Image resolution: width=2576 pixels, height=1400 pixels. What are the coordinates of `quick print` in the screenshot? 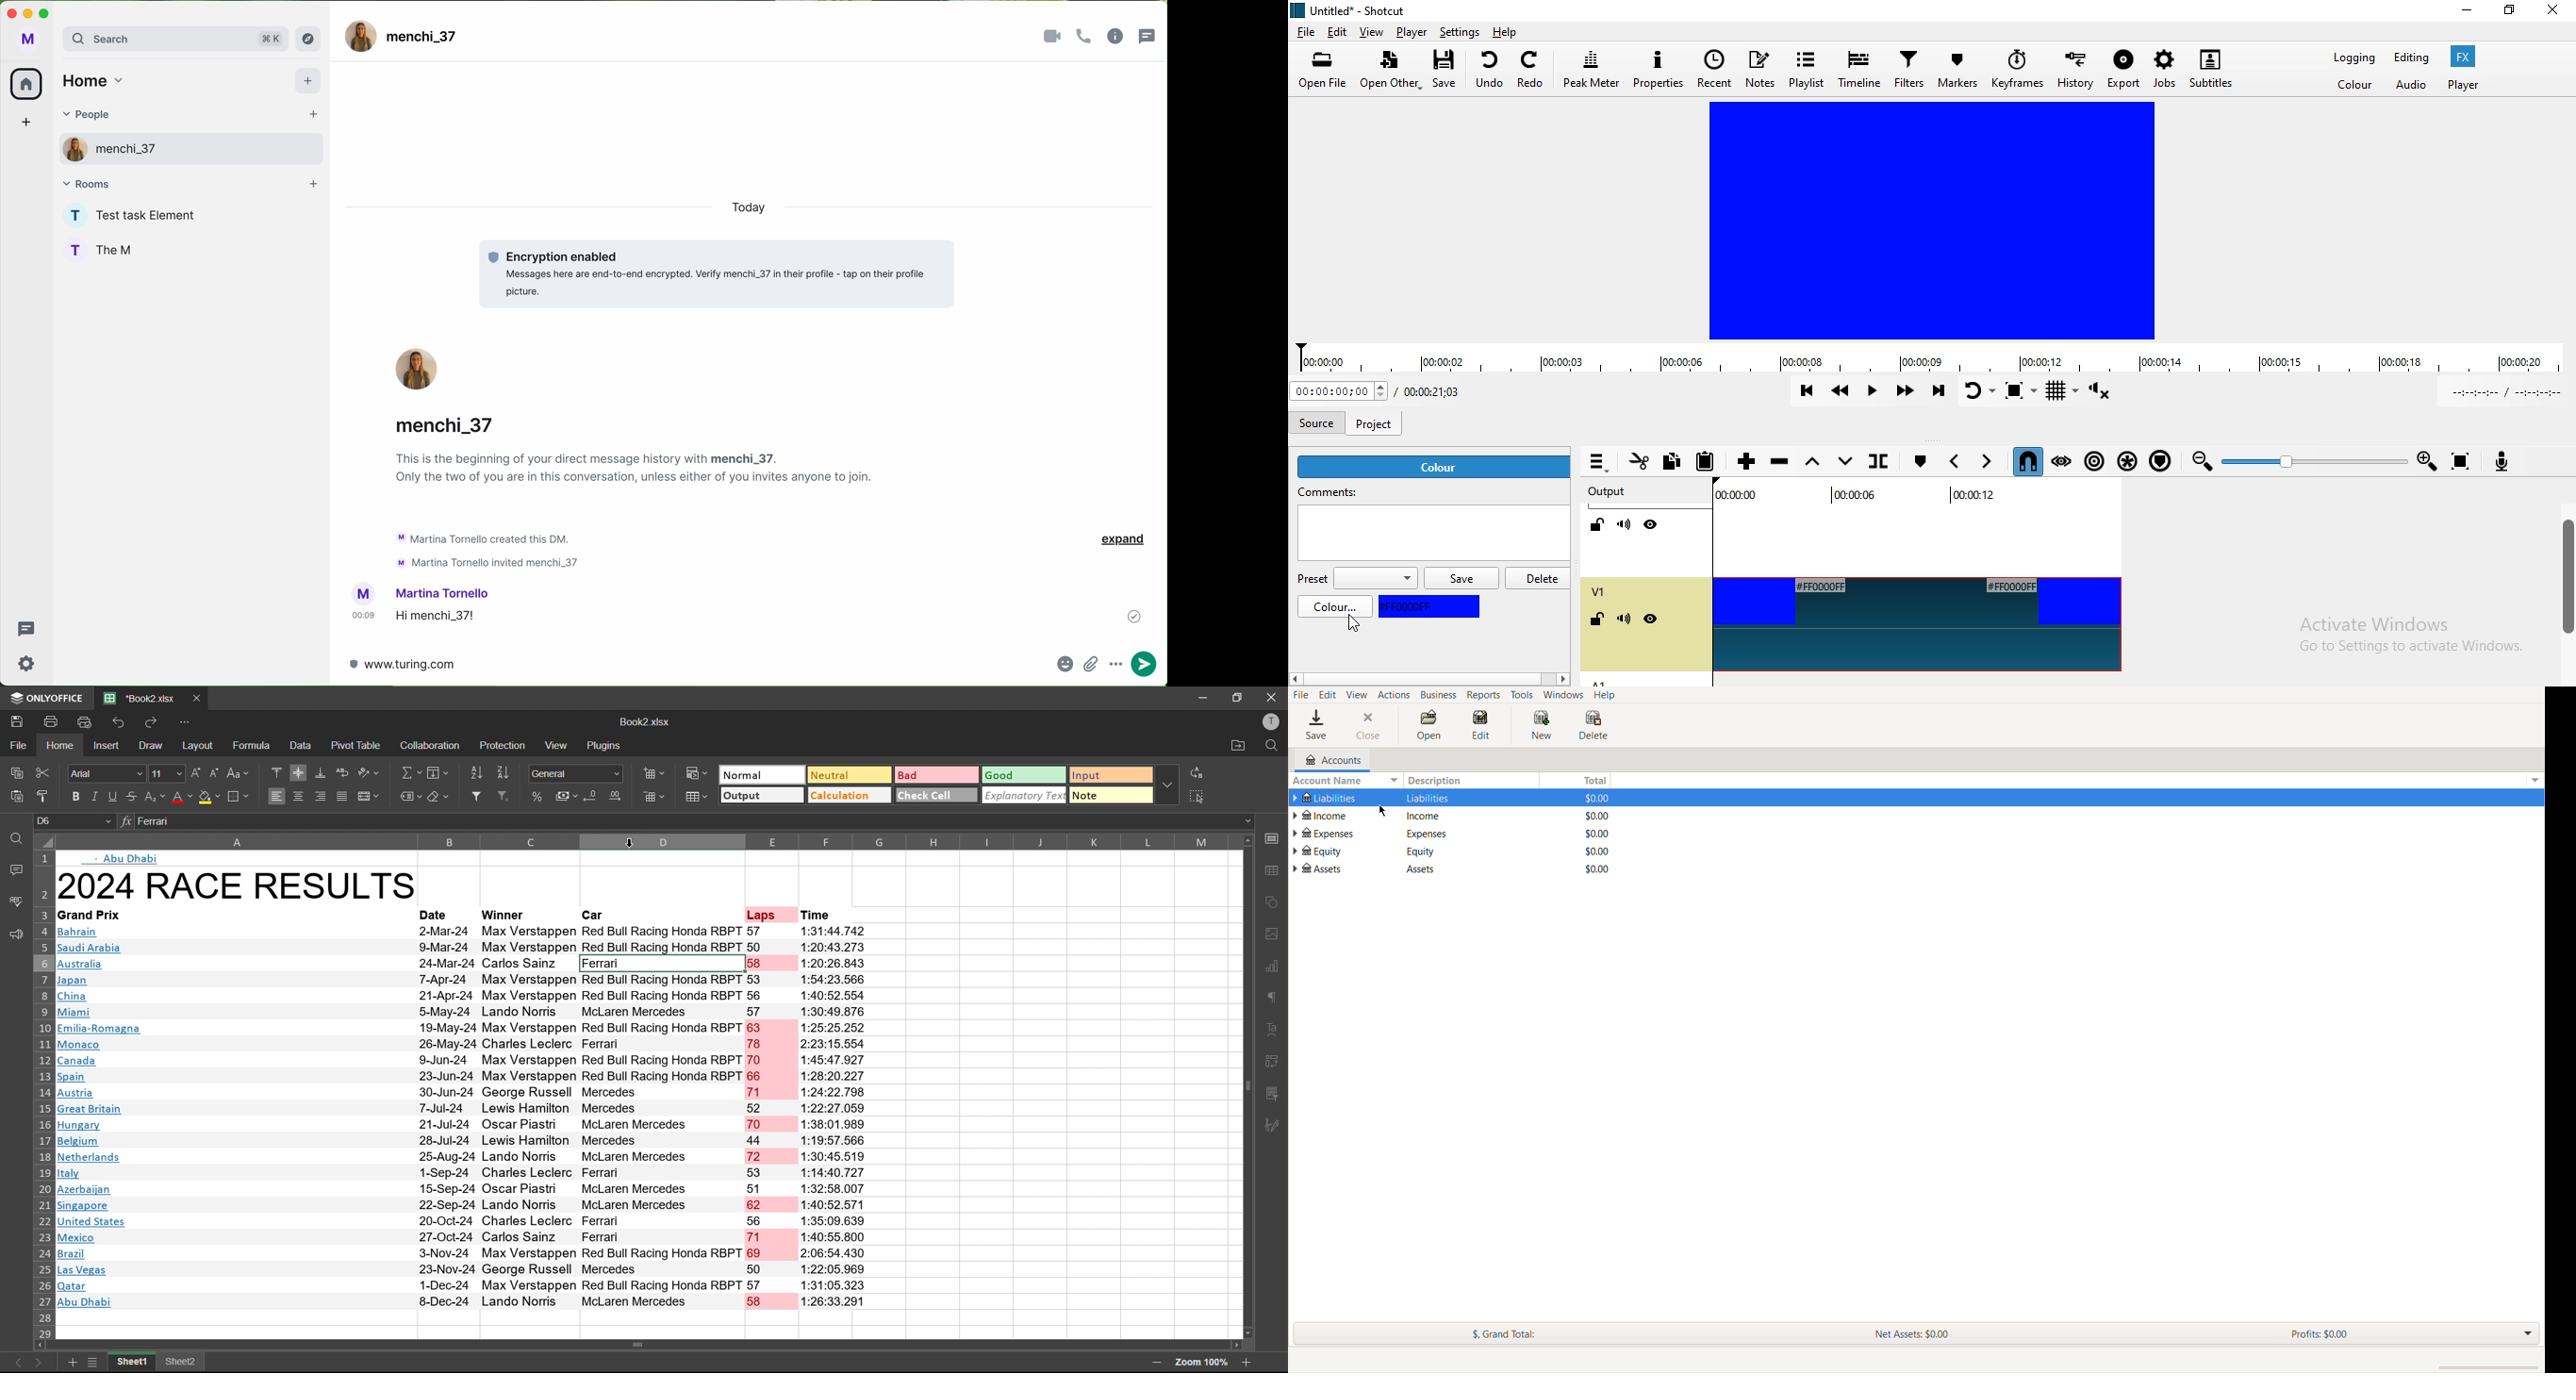 It's located at (84, 721).